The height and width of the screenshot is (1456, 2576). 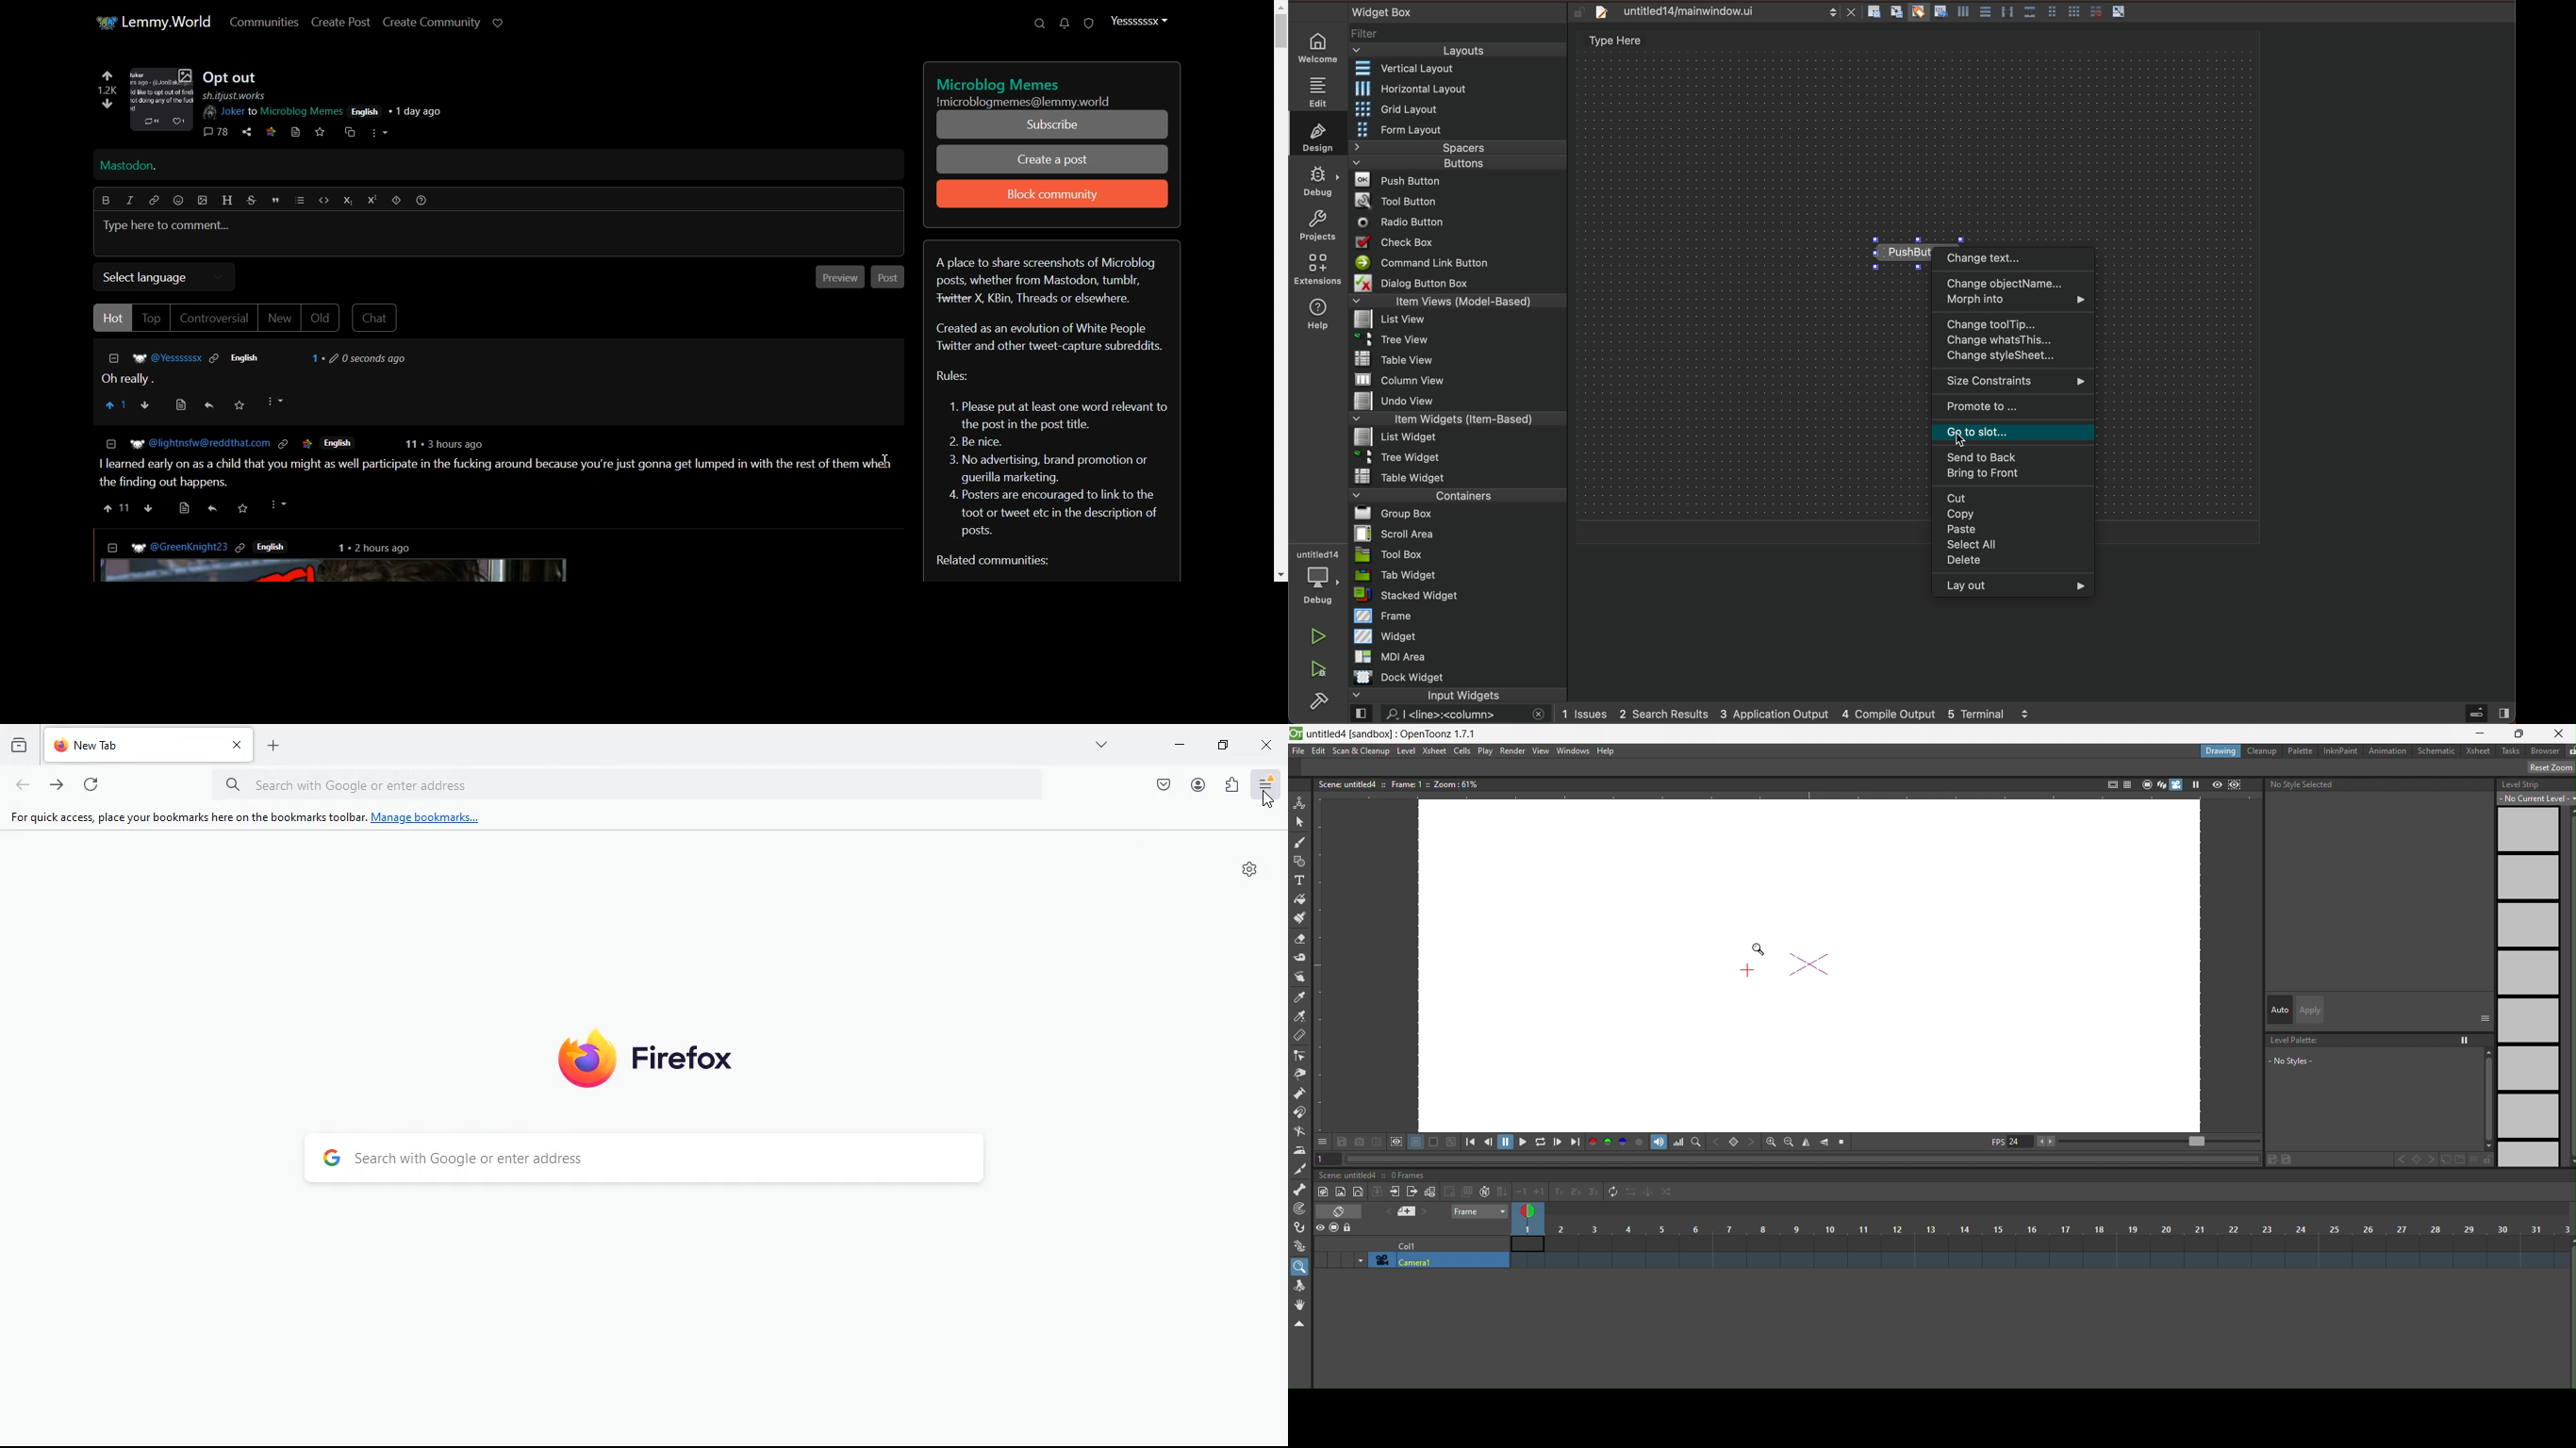 What do you see at coordinates (1459, 109) in the screenshot?
I see `grid` at bounding box center [1459, 109].